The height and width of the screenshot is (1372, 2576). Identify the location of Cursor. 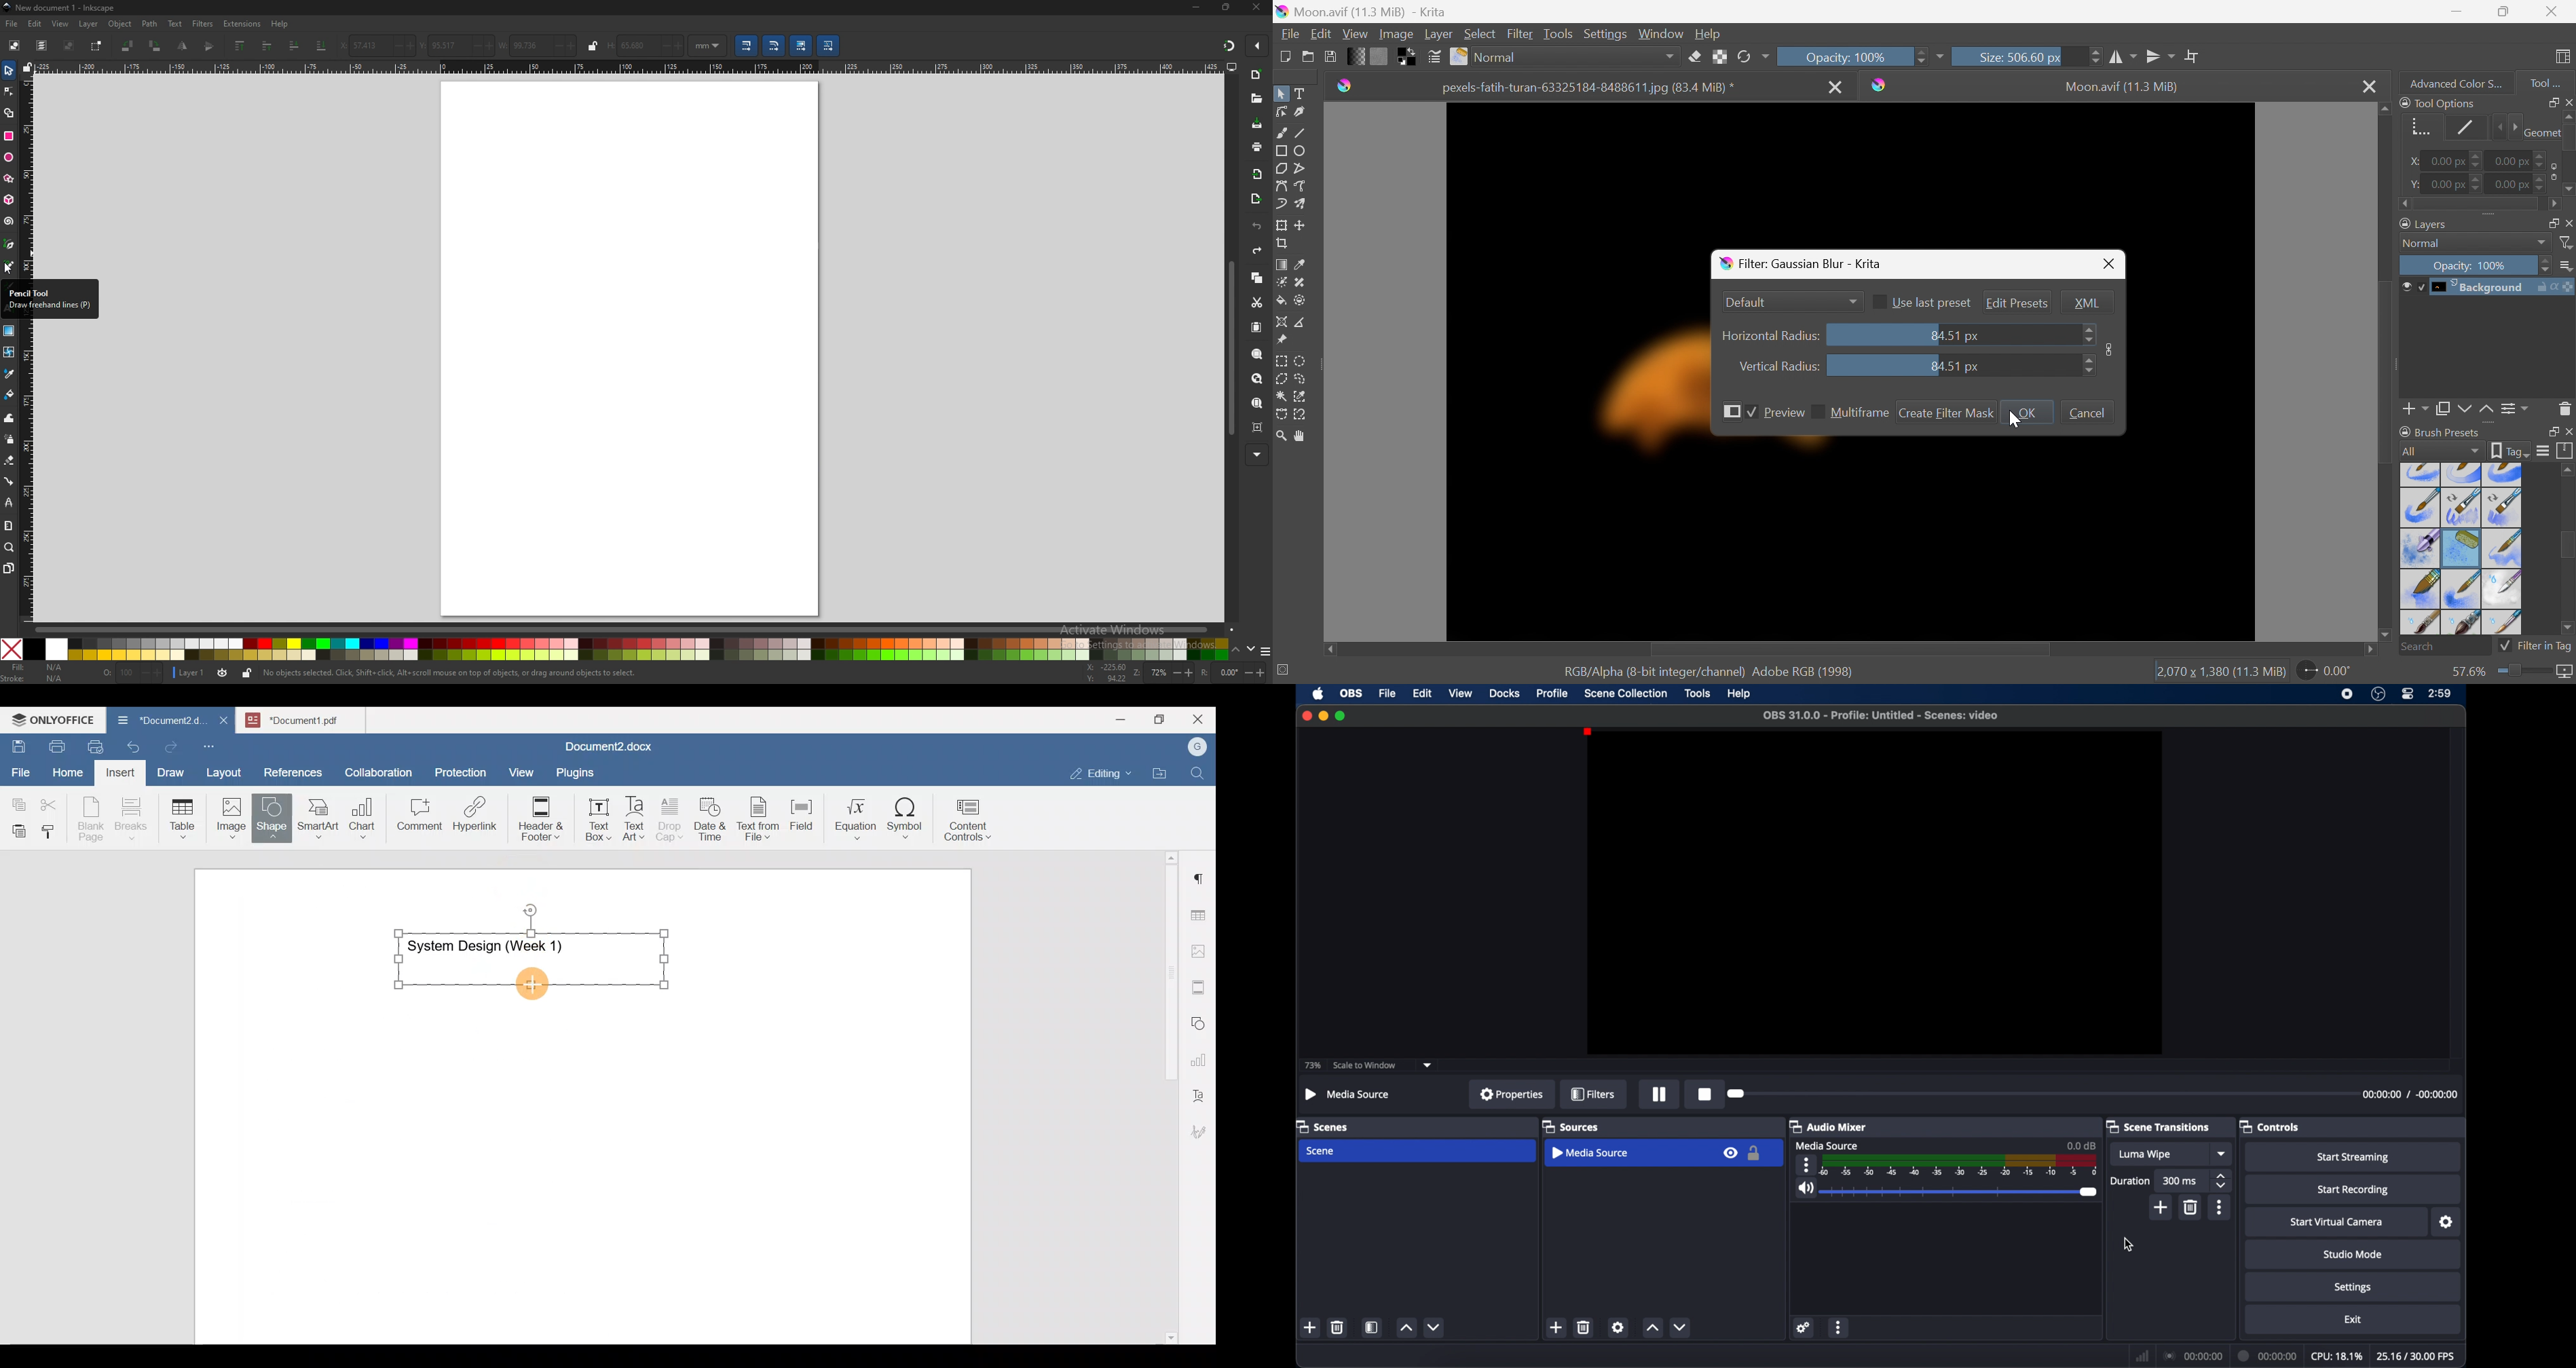
(527, 984).